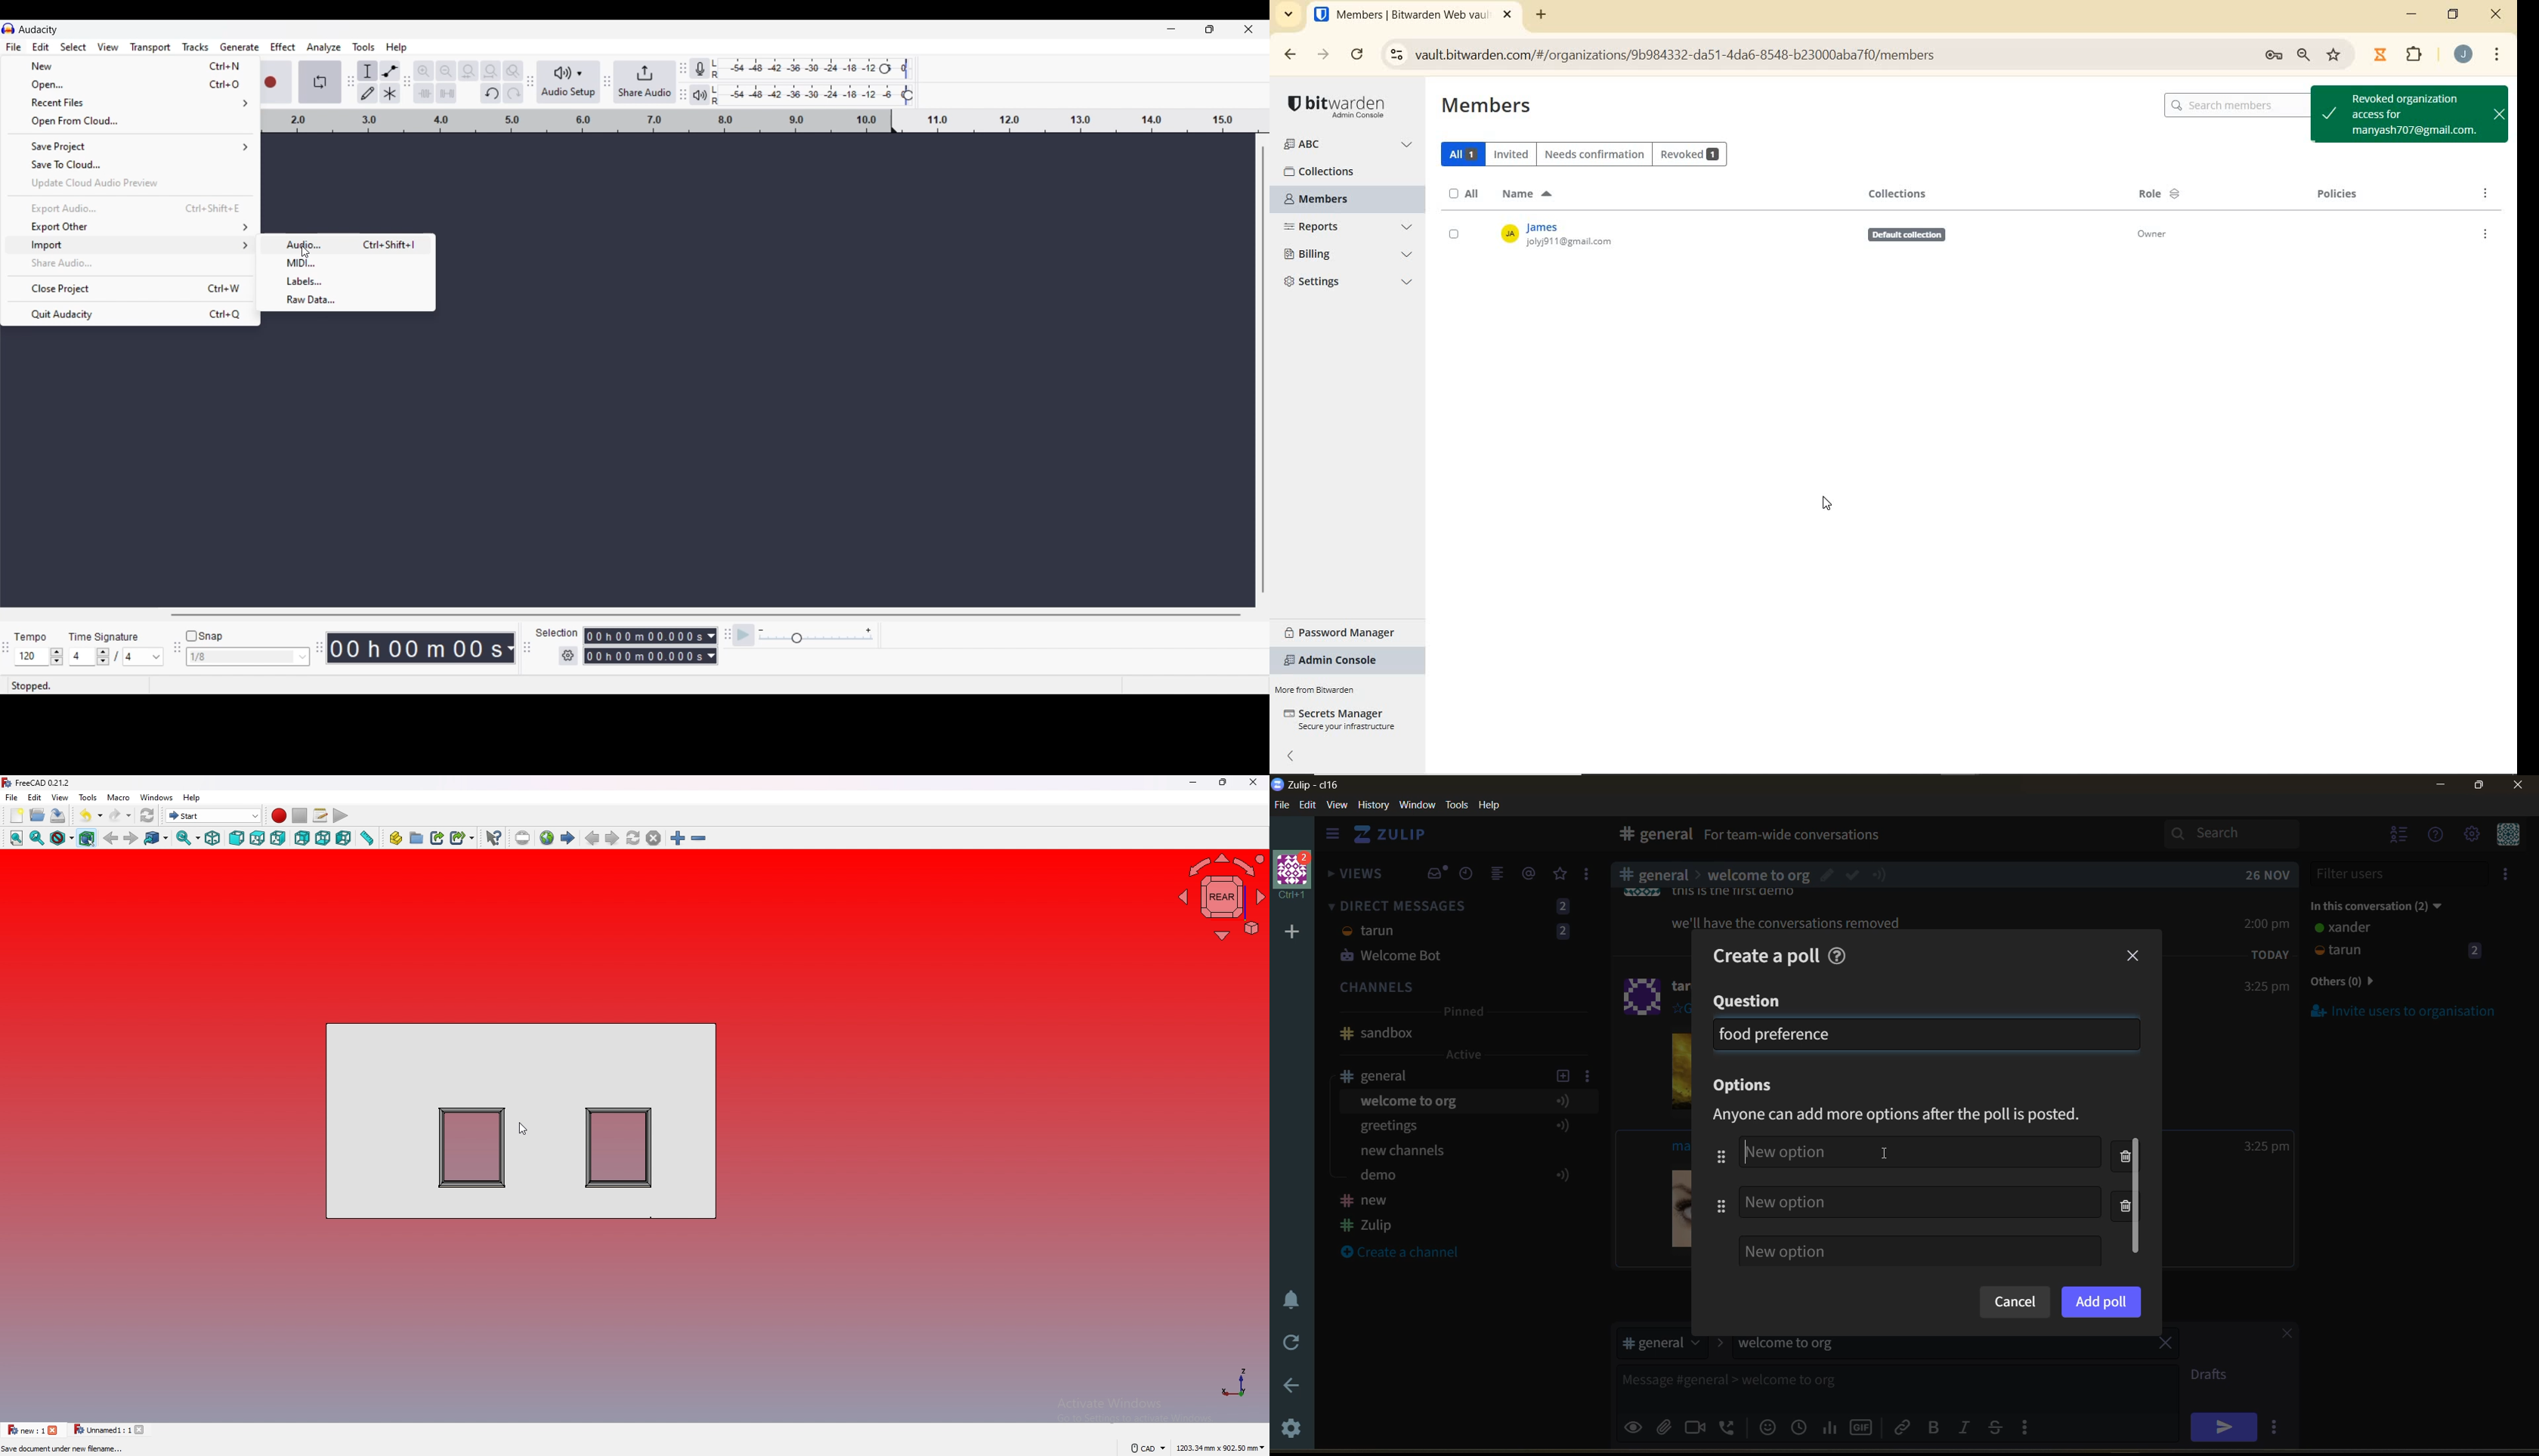 The image size is (2548, 1456). I want to click on edit, so click(34, 796).